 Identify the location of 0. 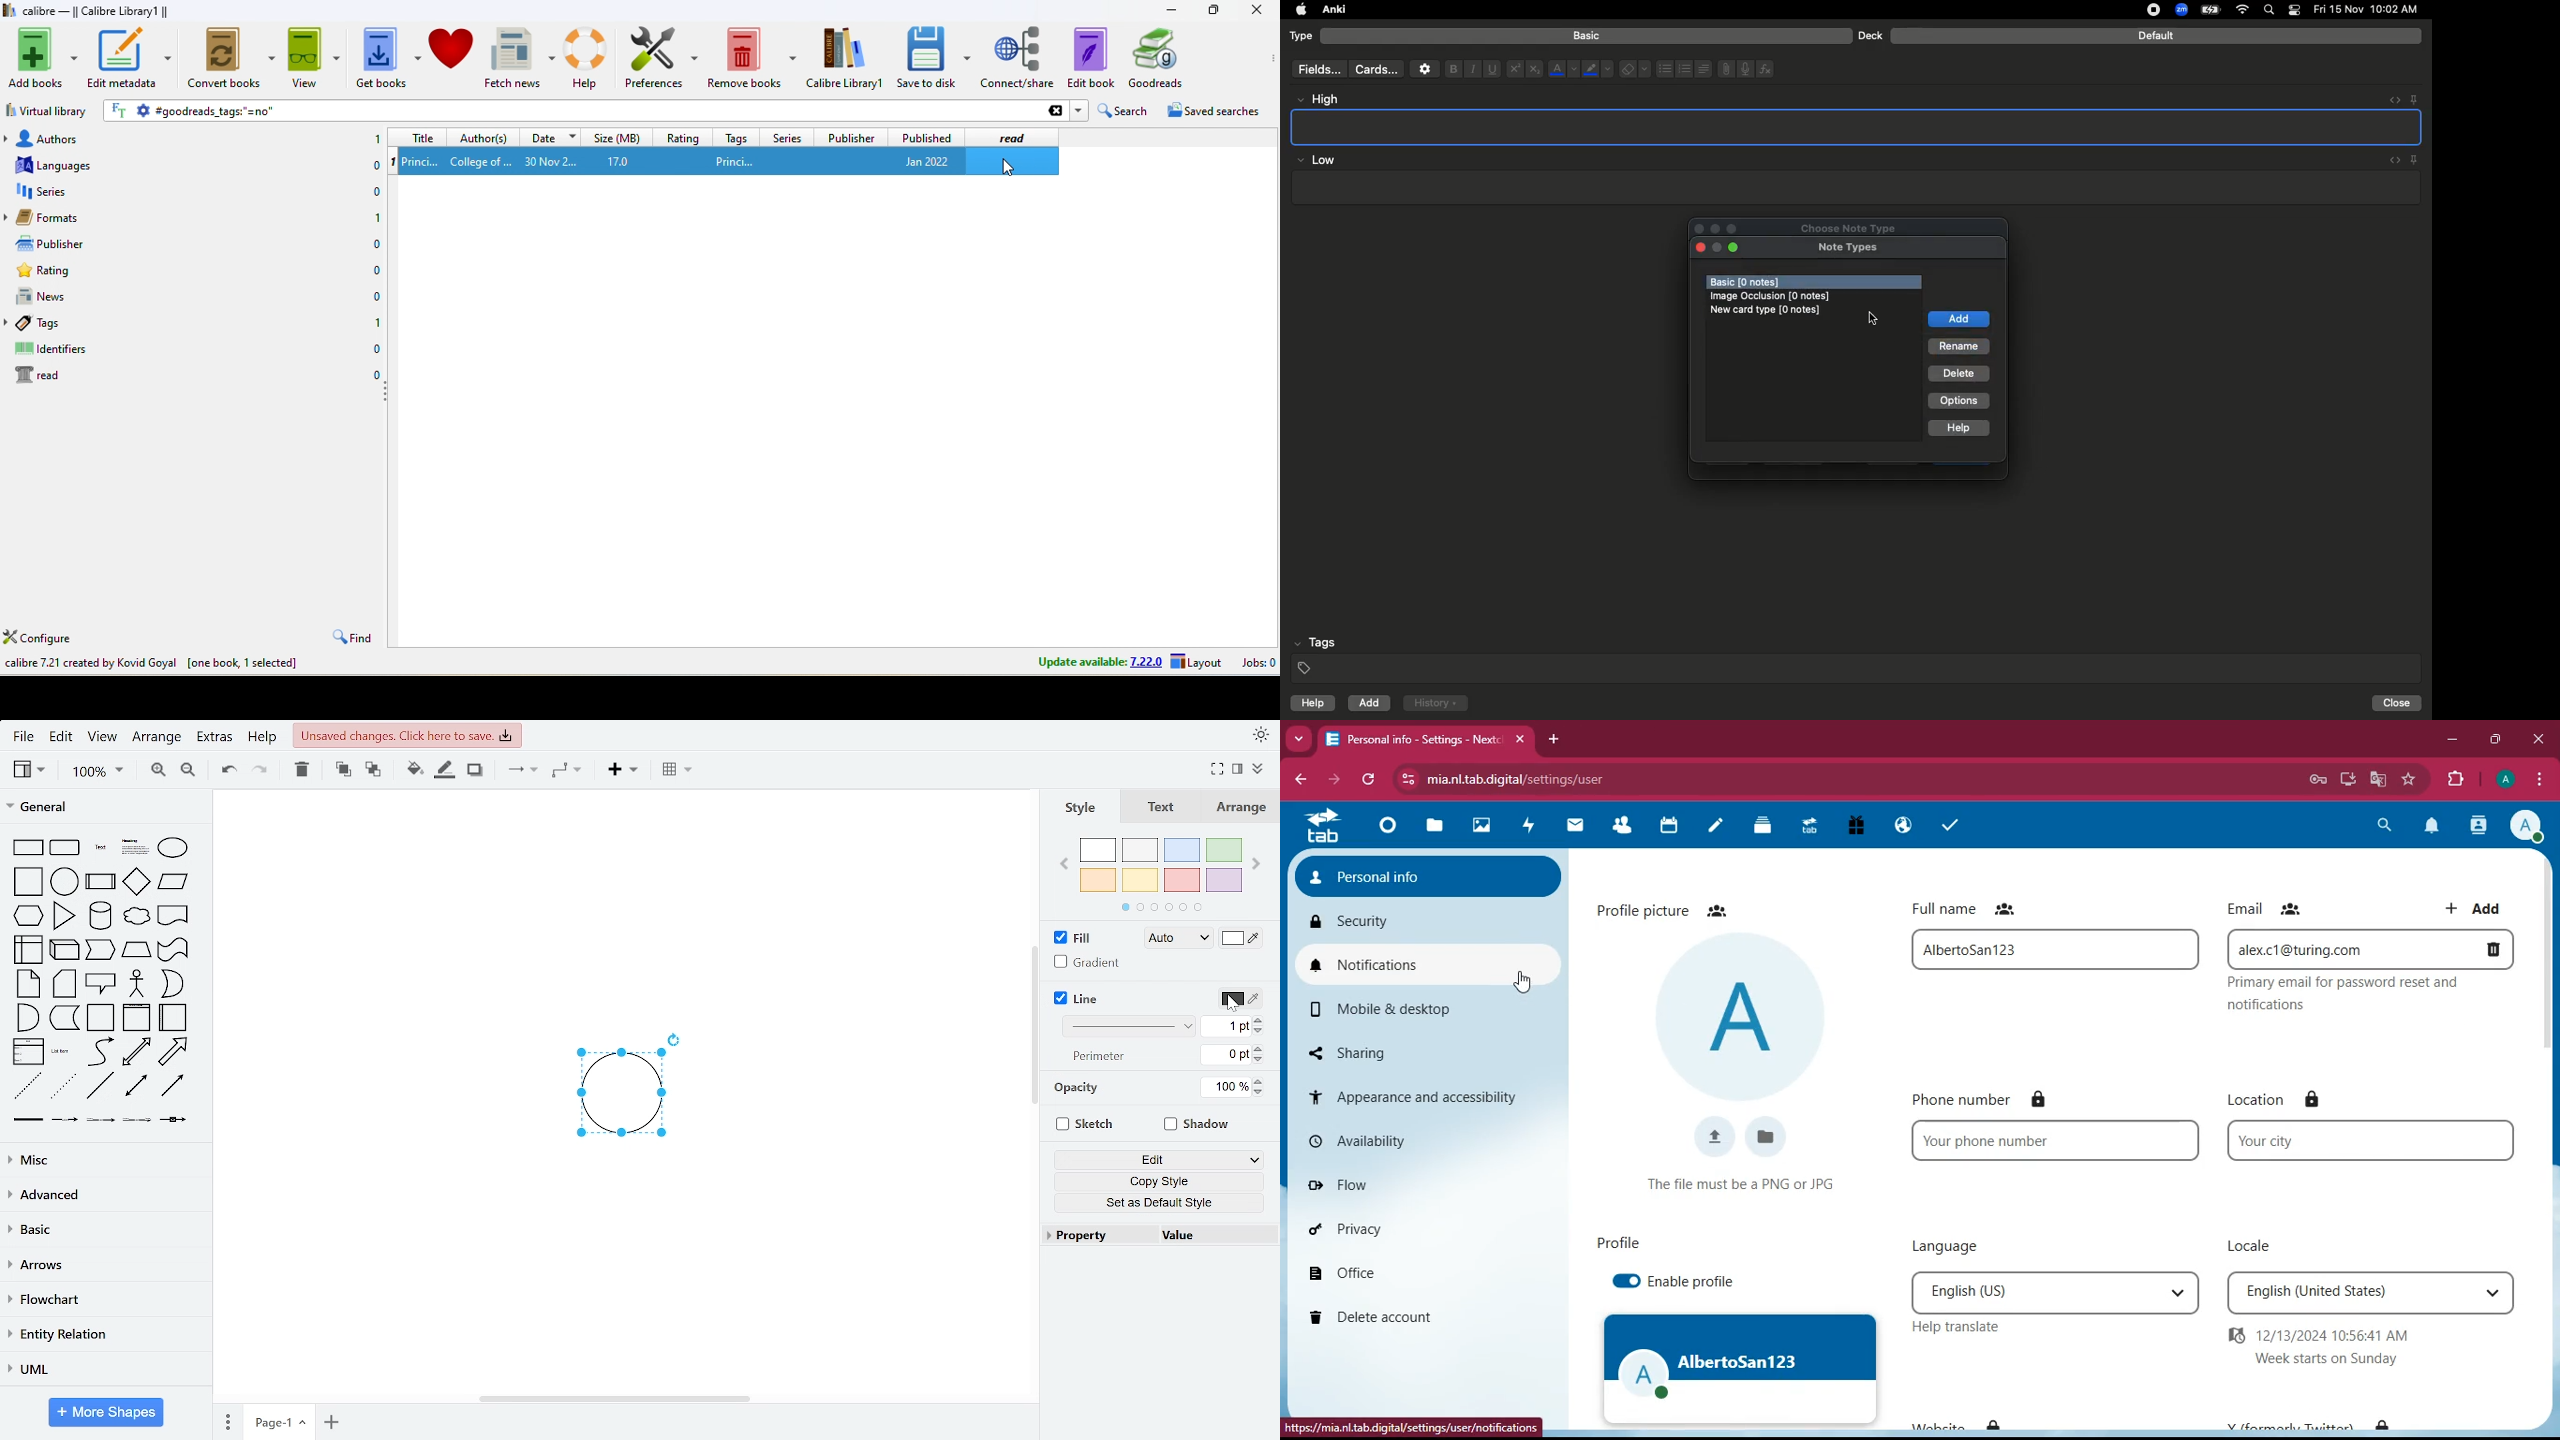
(372, 168).